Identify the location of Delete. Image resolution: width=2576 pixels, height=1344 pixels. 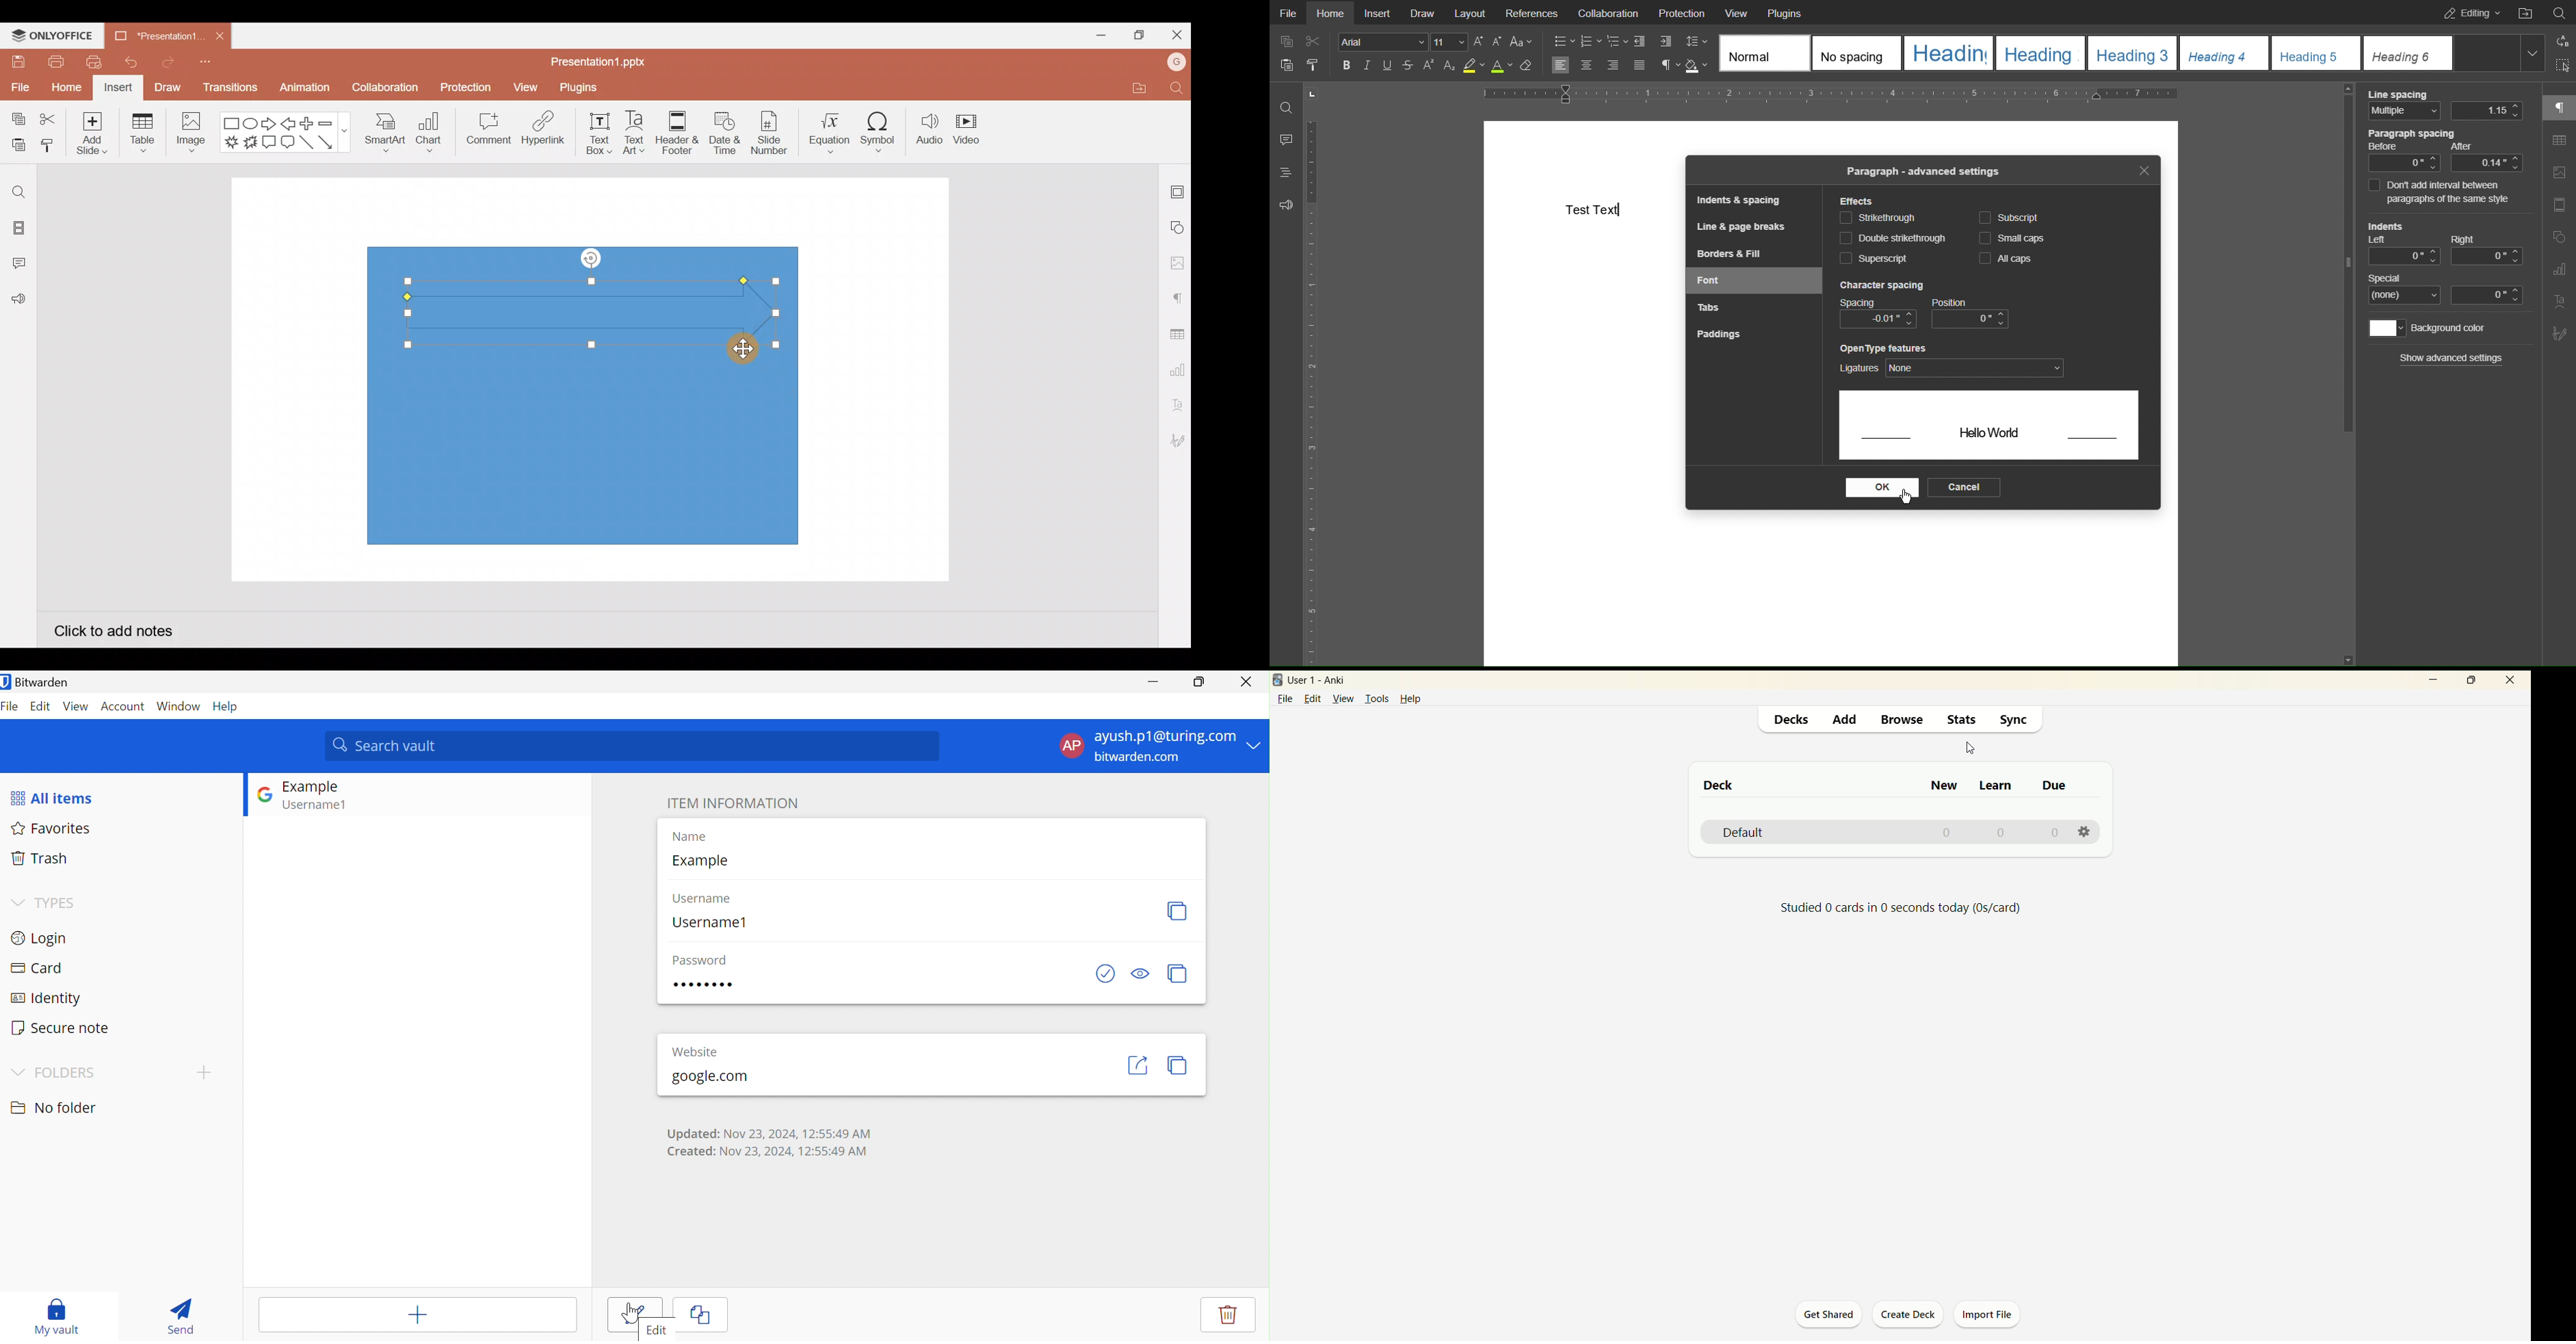
(1226, 1314).